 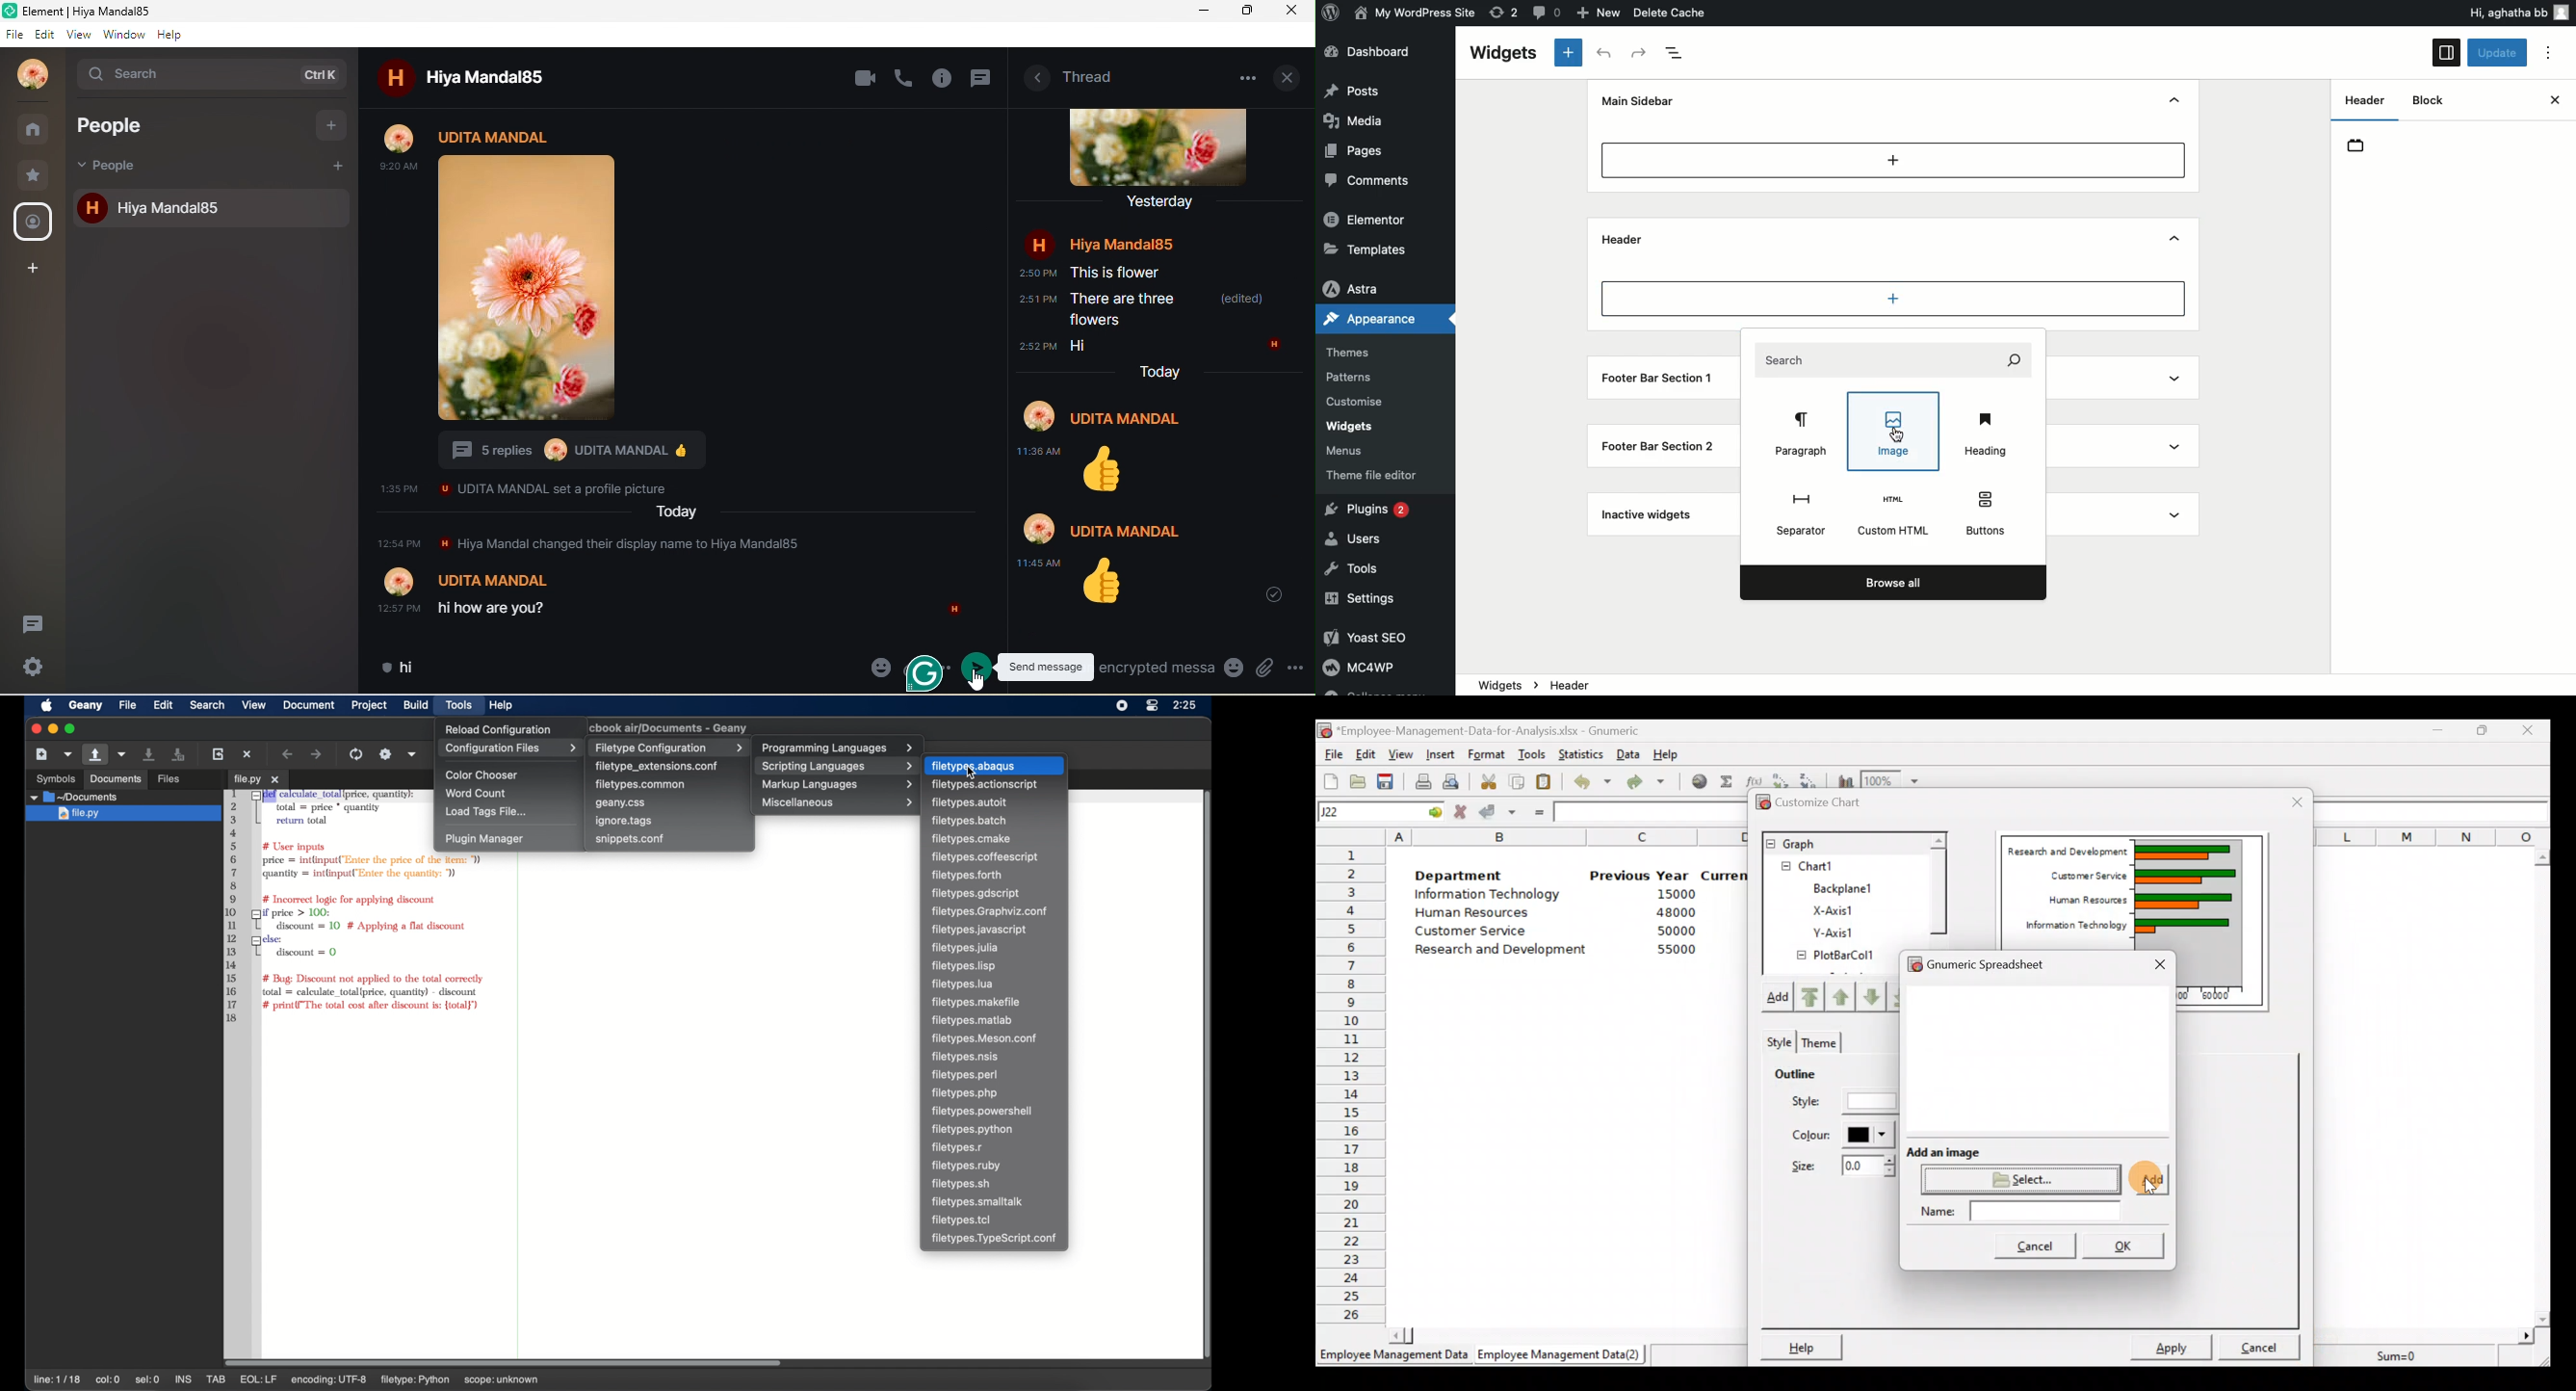 What do you see at coordinates (1048, 665) in the screenshot?
I see `Send message` at bounding box center [1048, 665].